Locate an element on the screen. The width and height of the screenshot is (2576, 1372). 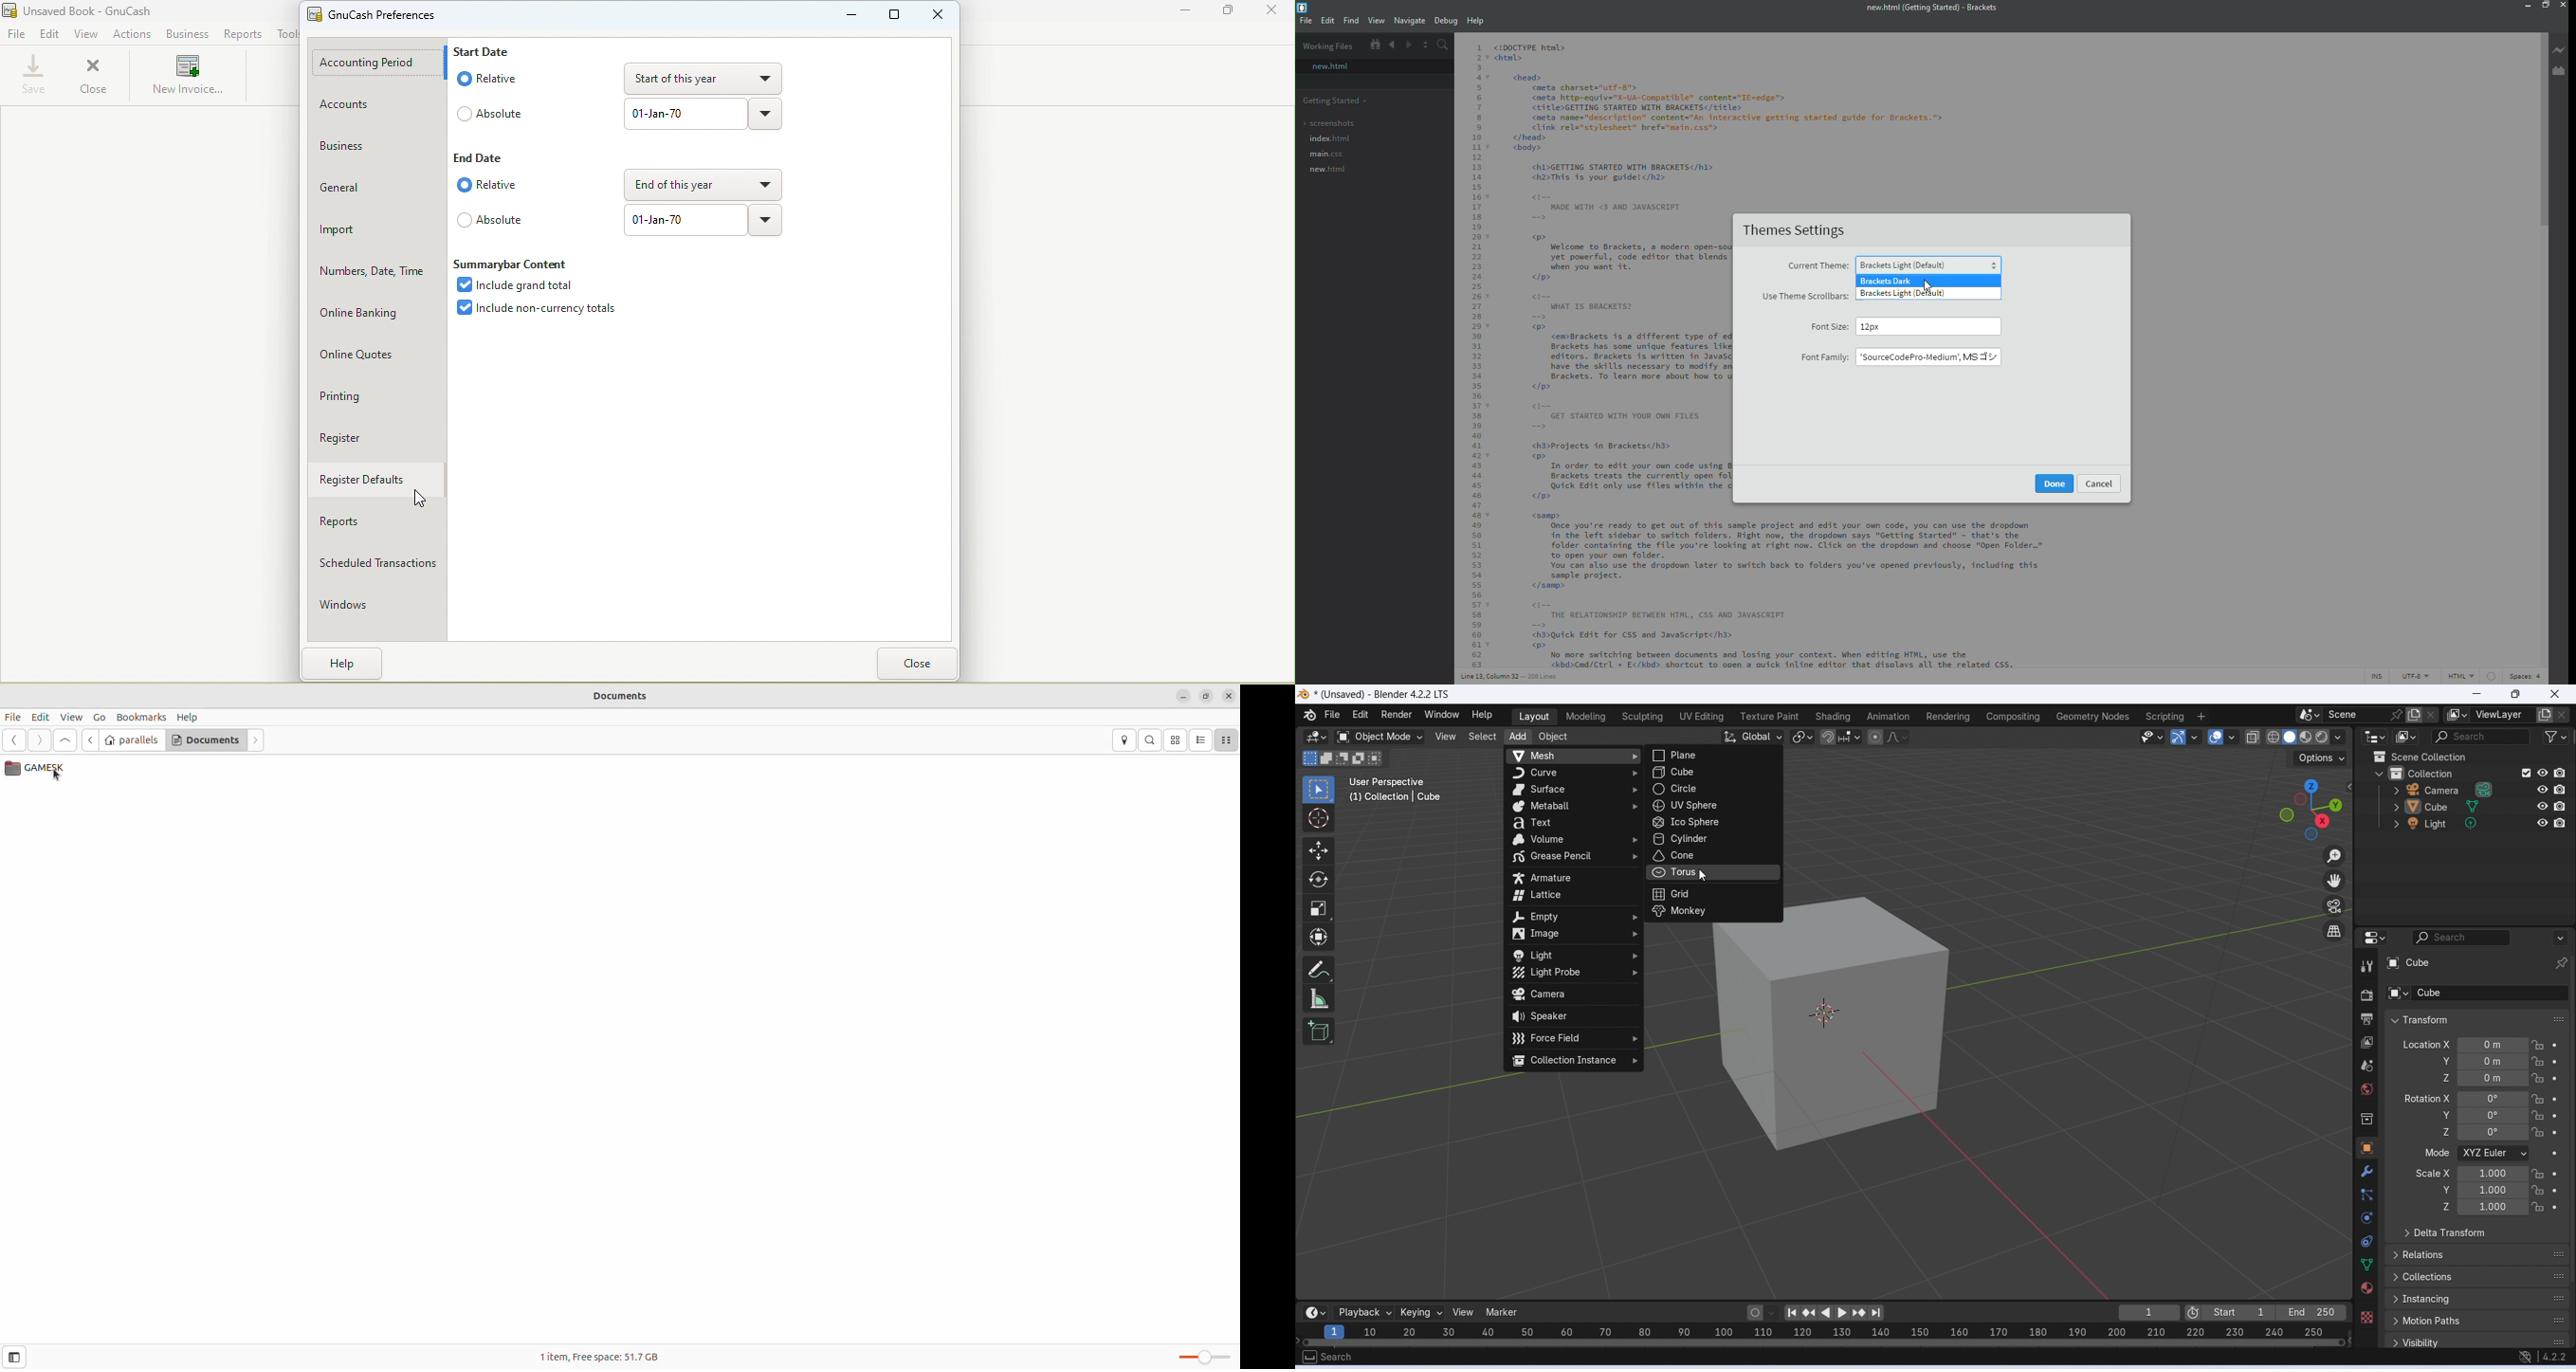
Global is located at coordinates (1753, 737).